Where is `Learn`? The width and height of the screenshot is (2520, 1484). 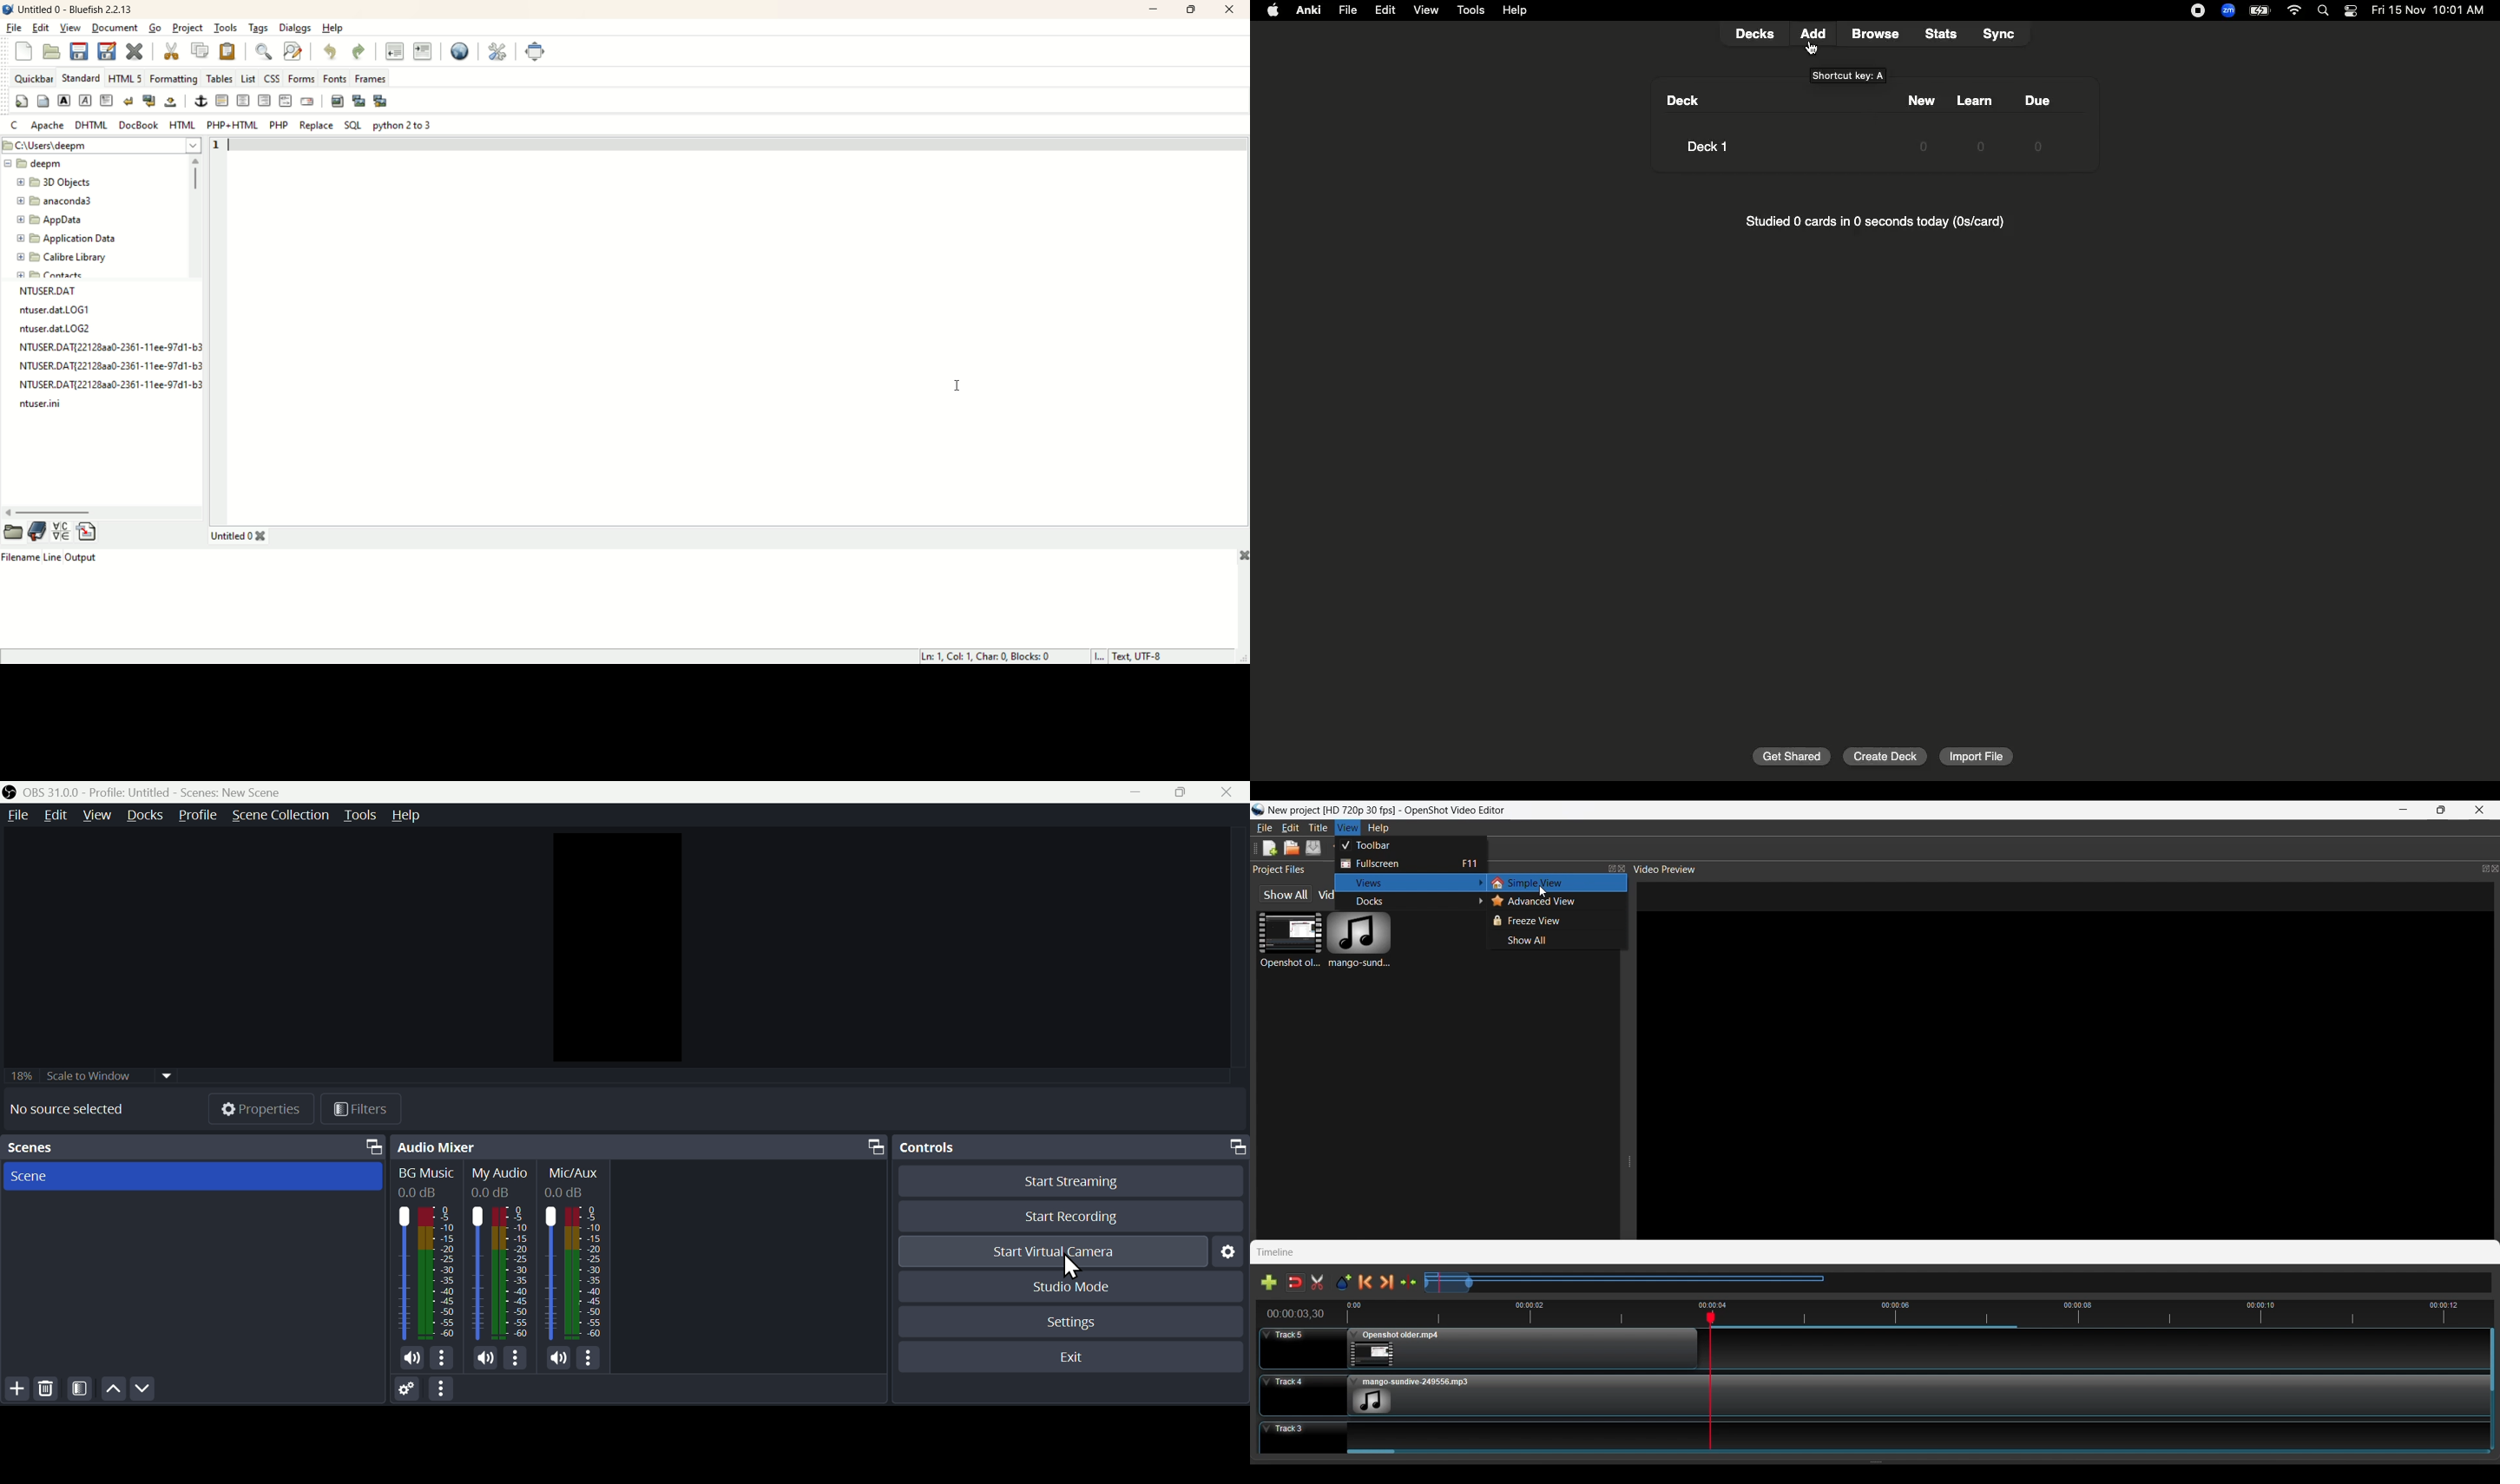
Learn is located at coordinates (1976, 125).